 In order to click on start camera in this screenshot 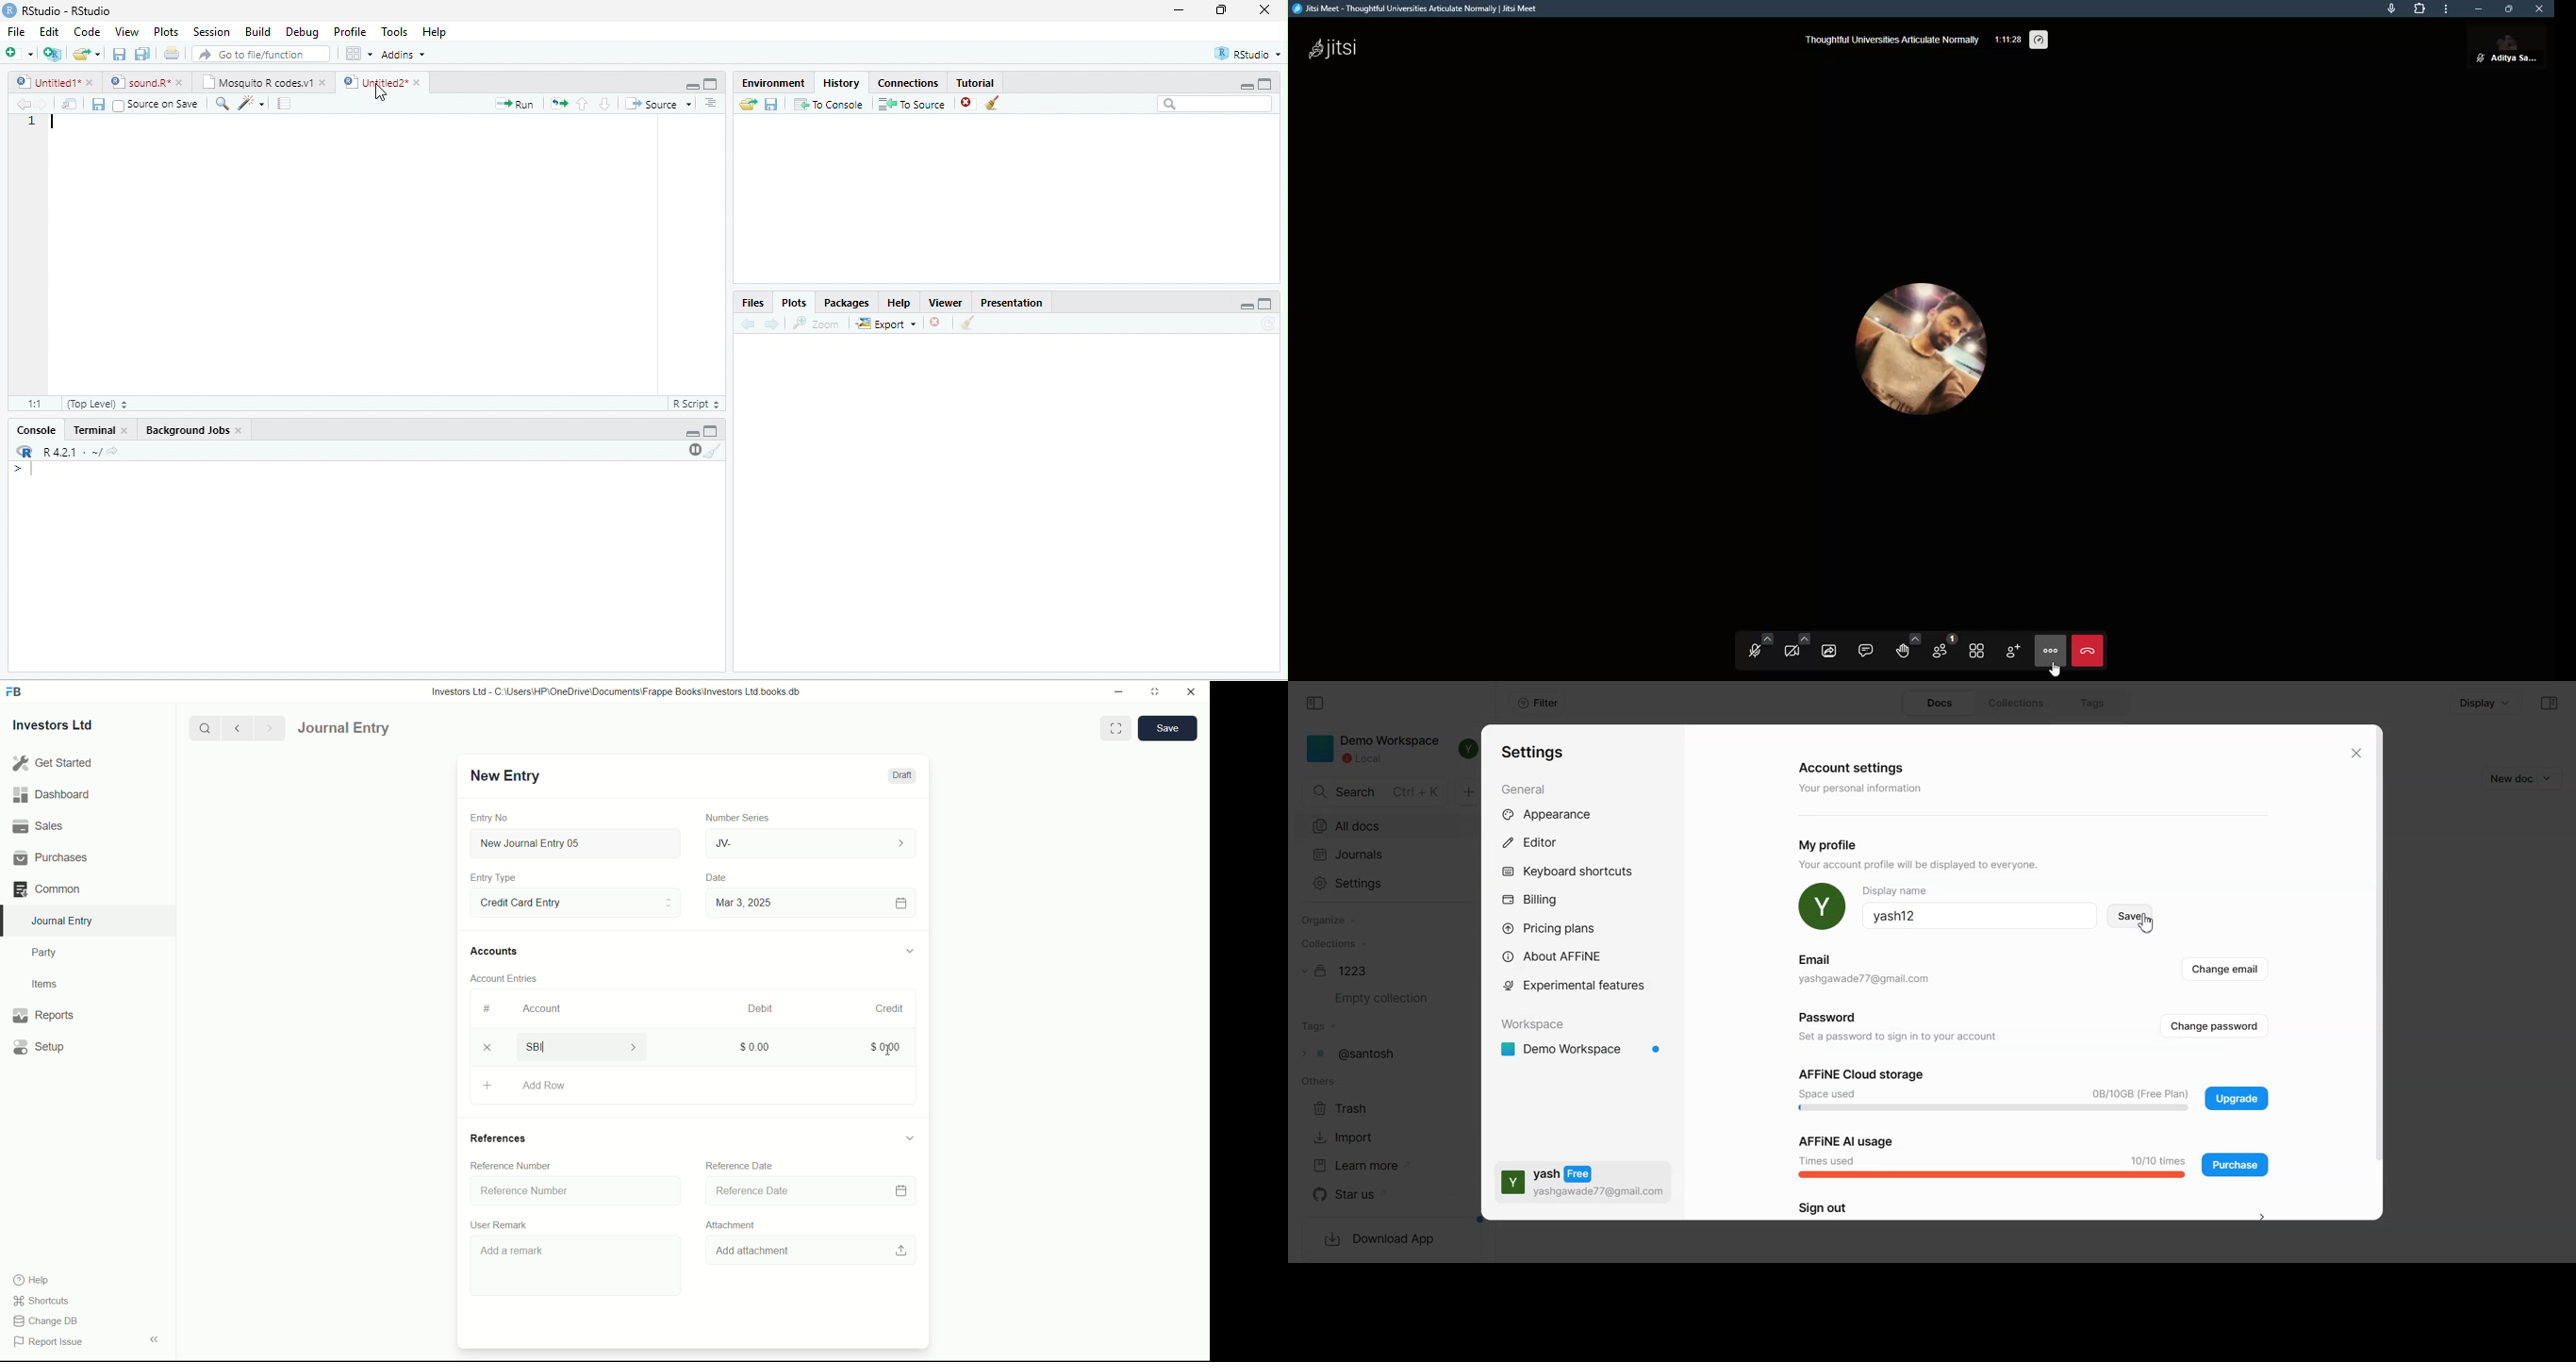, I will do `click(1794, 653)`.